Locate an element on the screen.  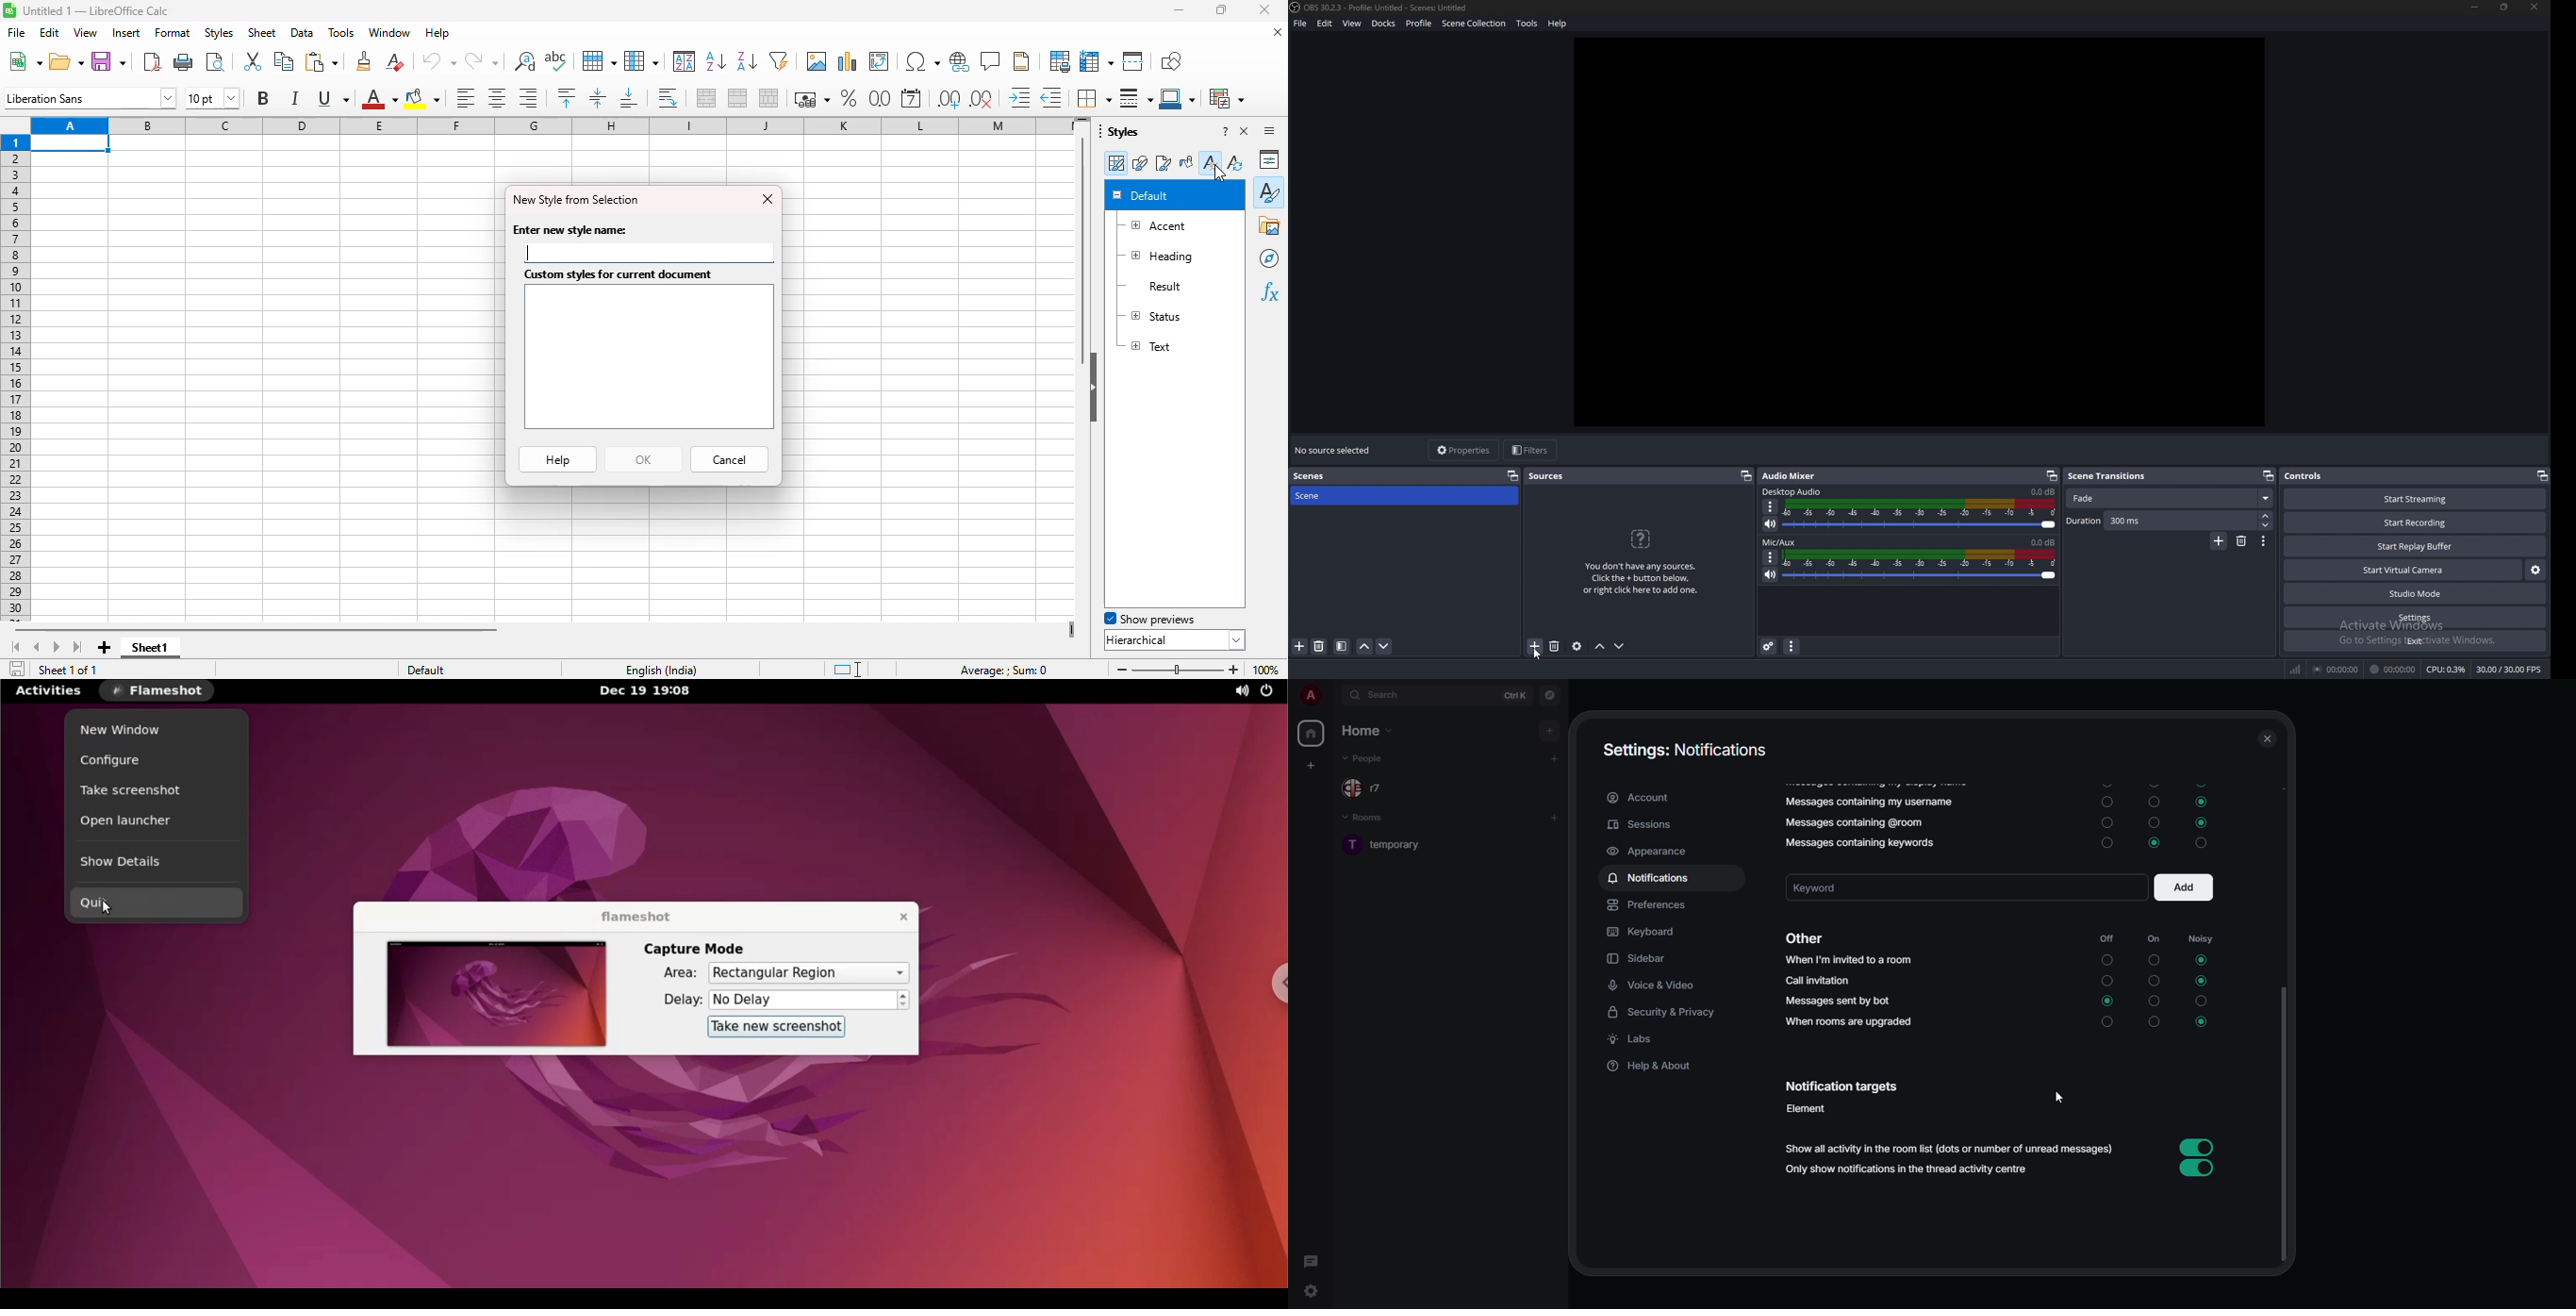
row is located at coordinates (599, 60).